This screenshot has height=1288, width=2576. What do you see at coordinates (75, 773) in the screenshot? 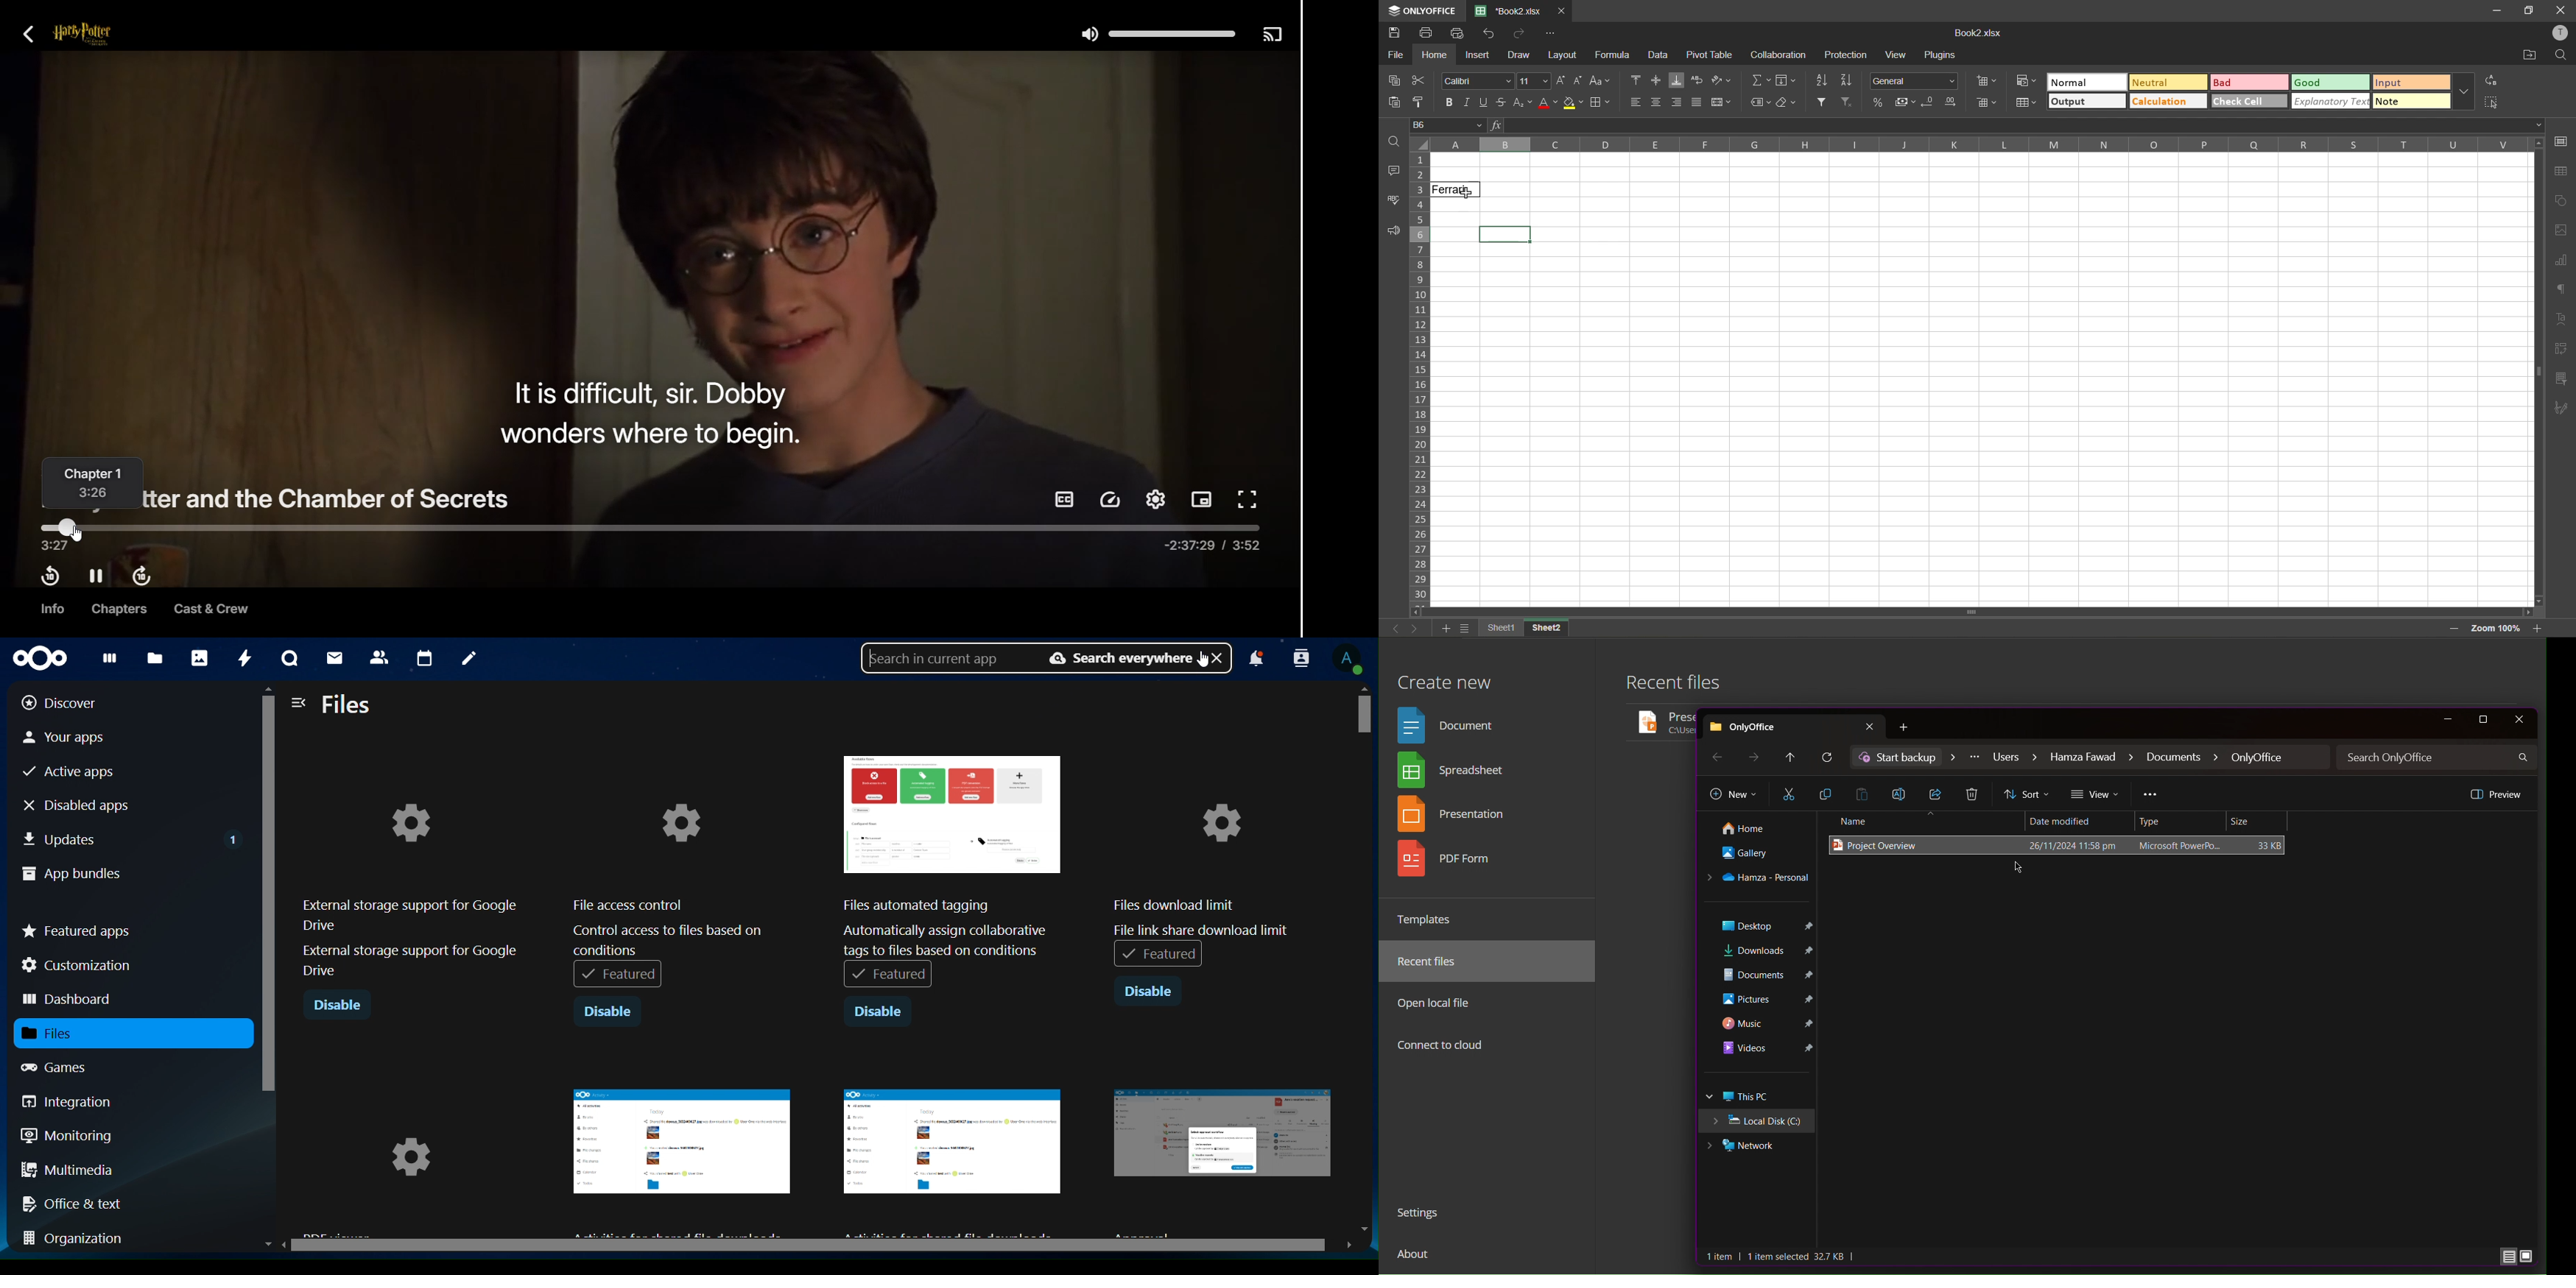
I see `active apps` at bounding box center [75, 773].